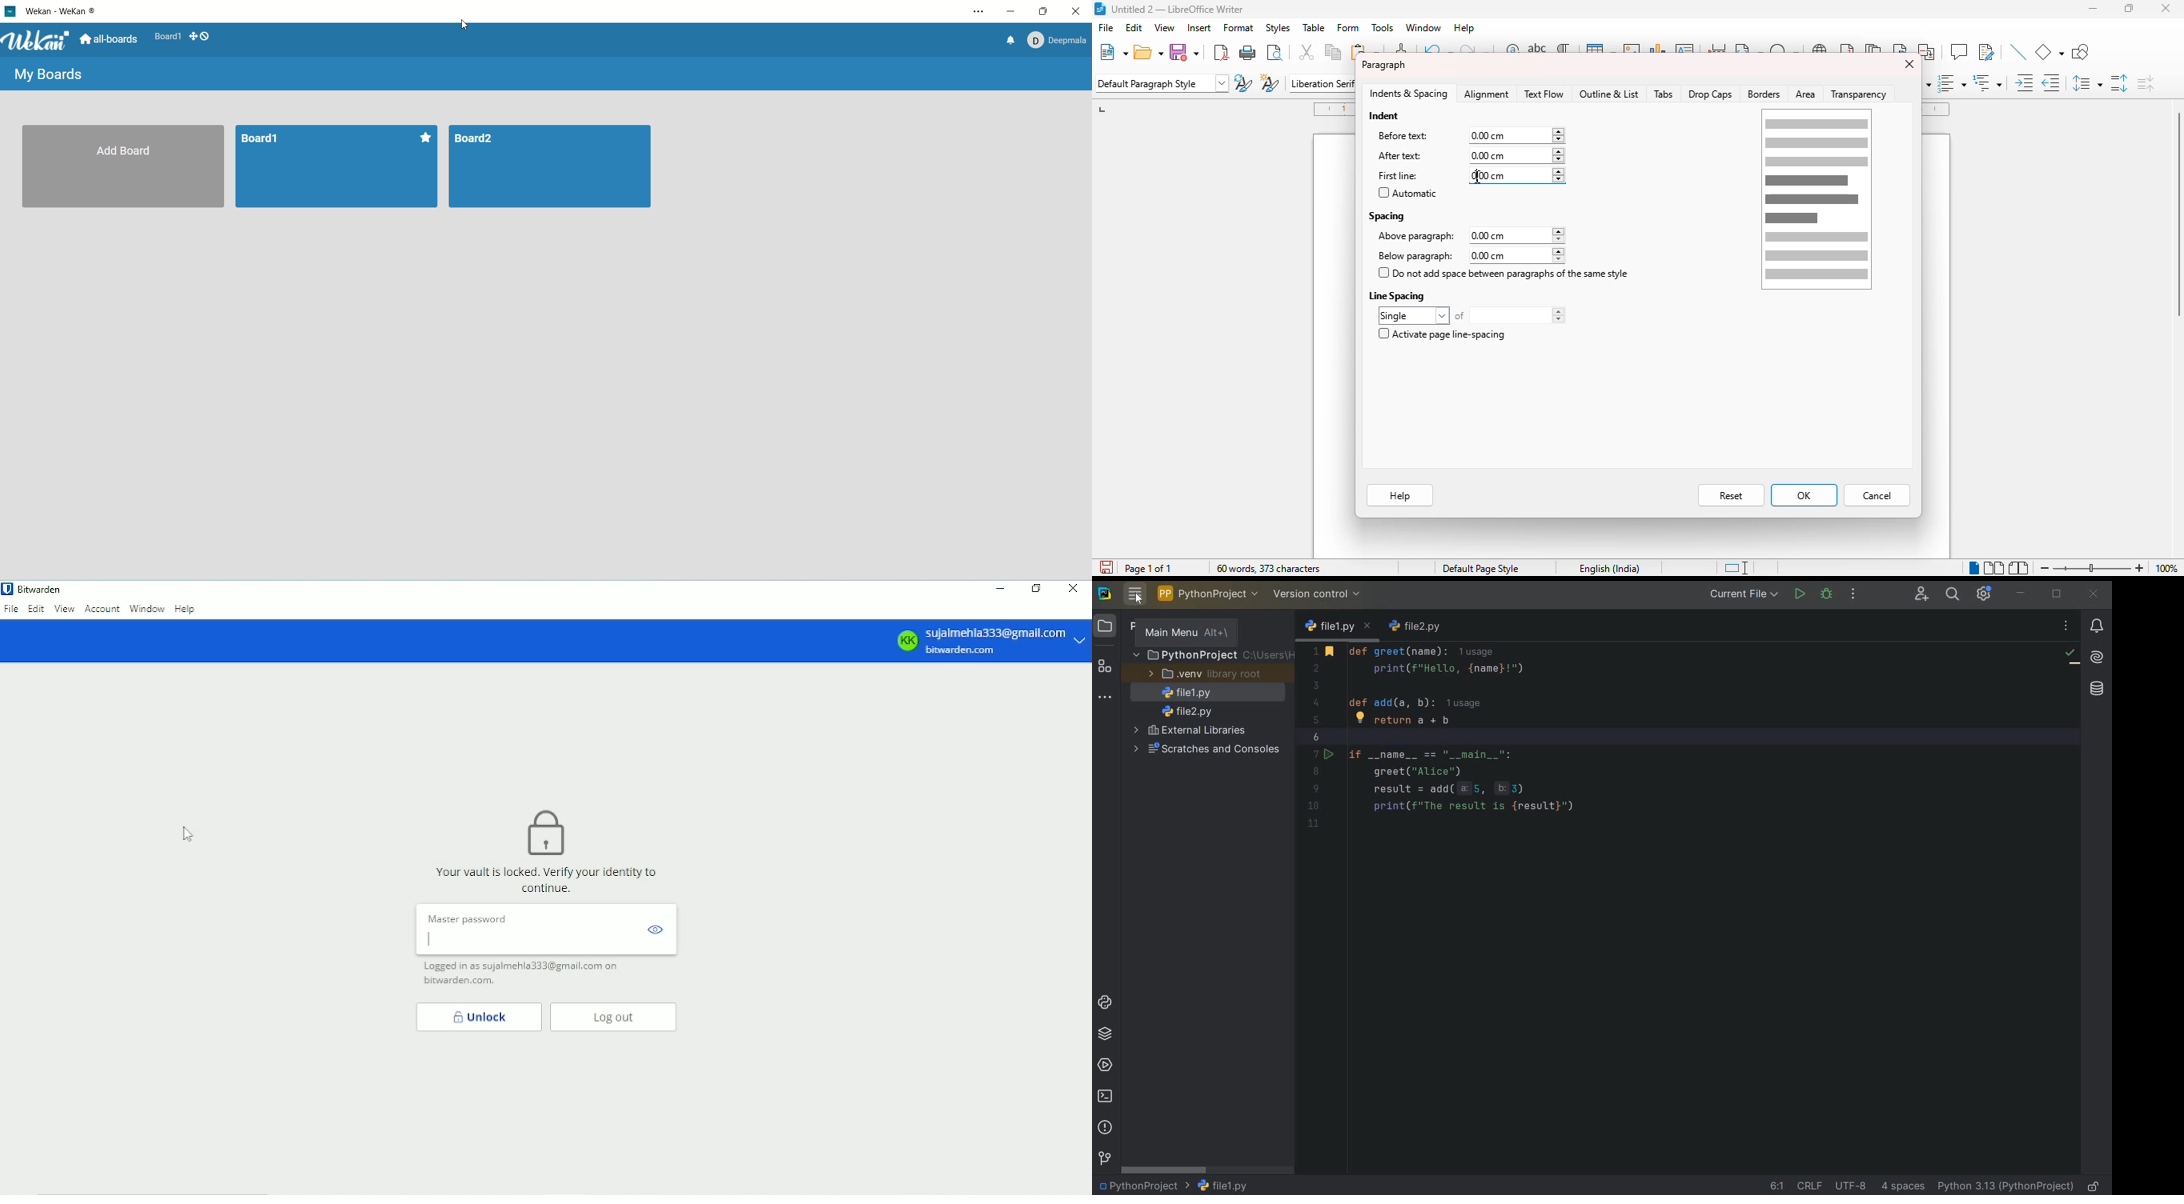 This screenshot has height=1204, width=2184. Describe the element at coordinates (1399, 497) in the screenshot. I see `help` at that location.